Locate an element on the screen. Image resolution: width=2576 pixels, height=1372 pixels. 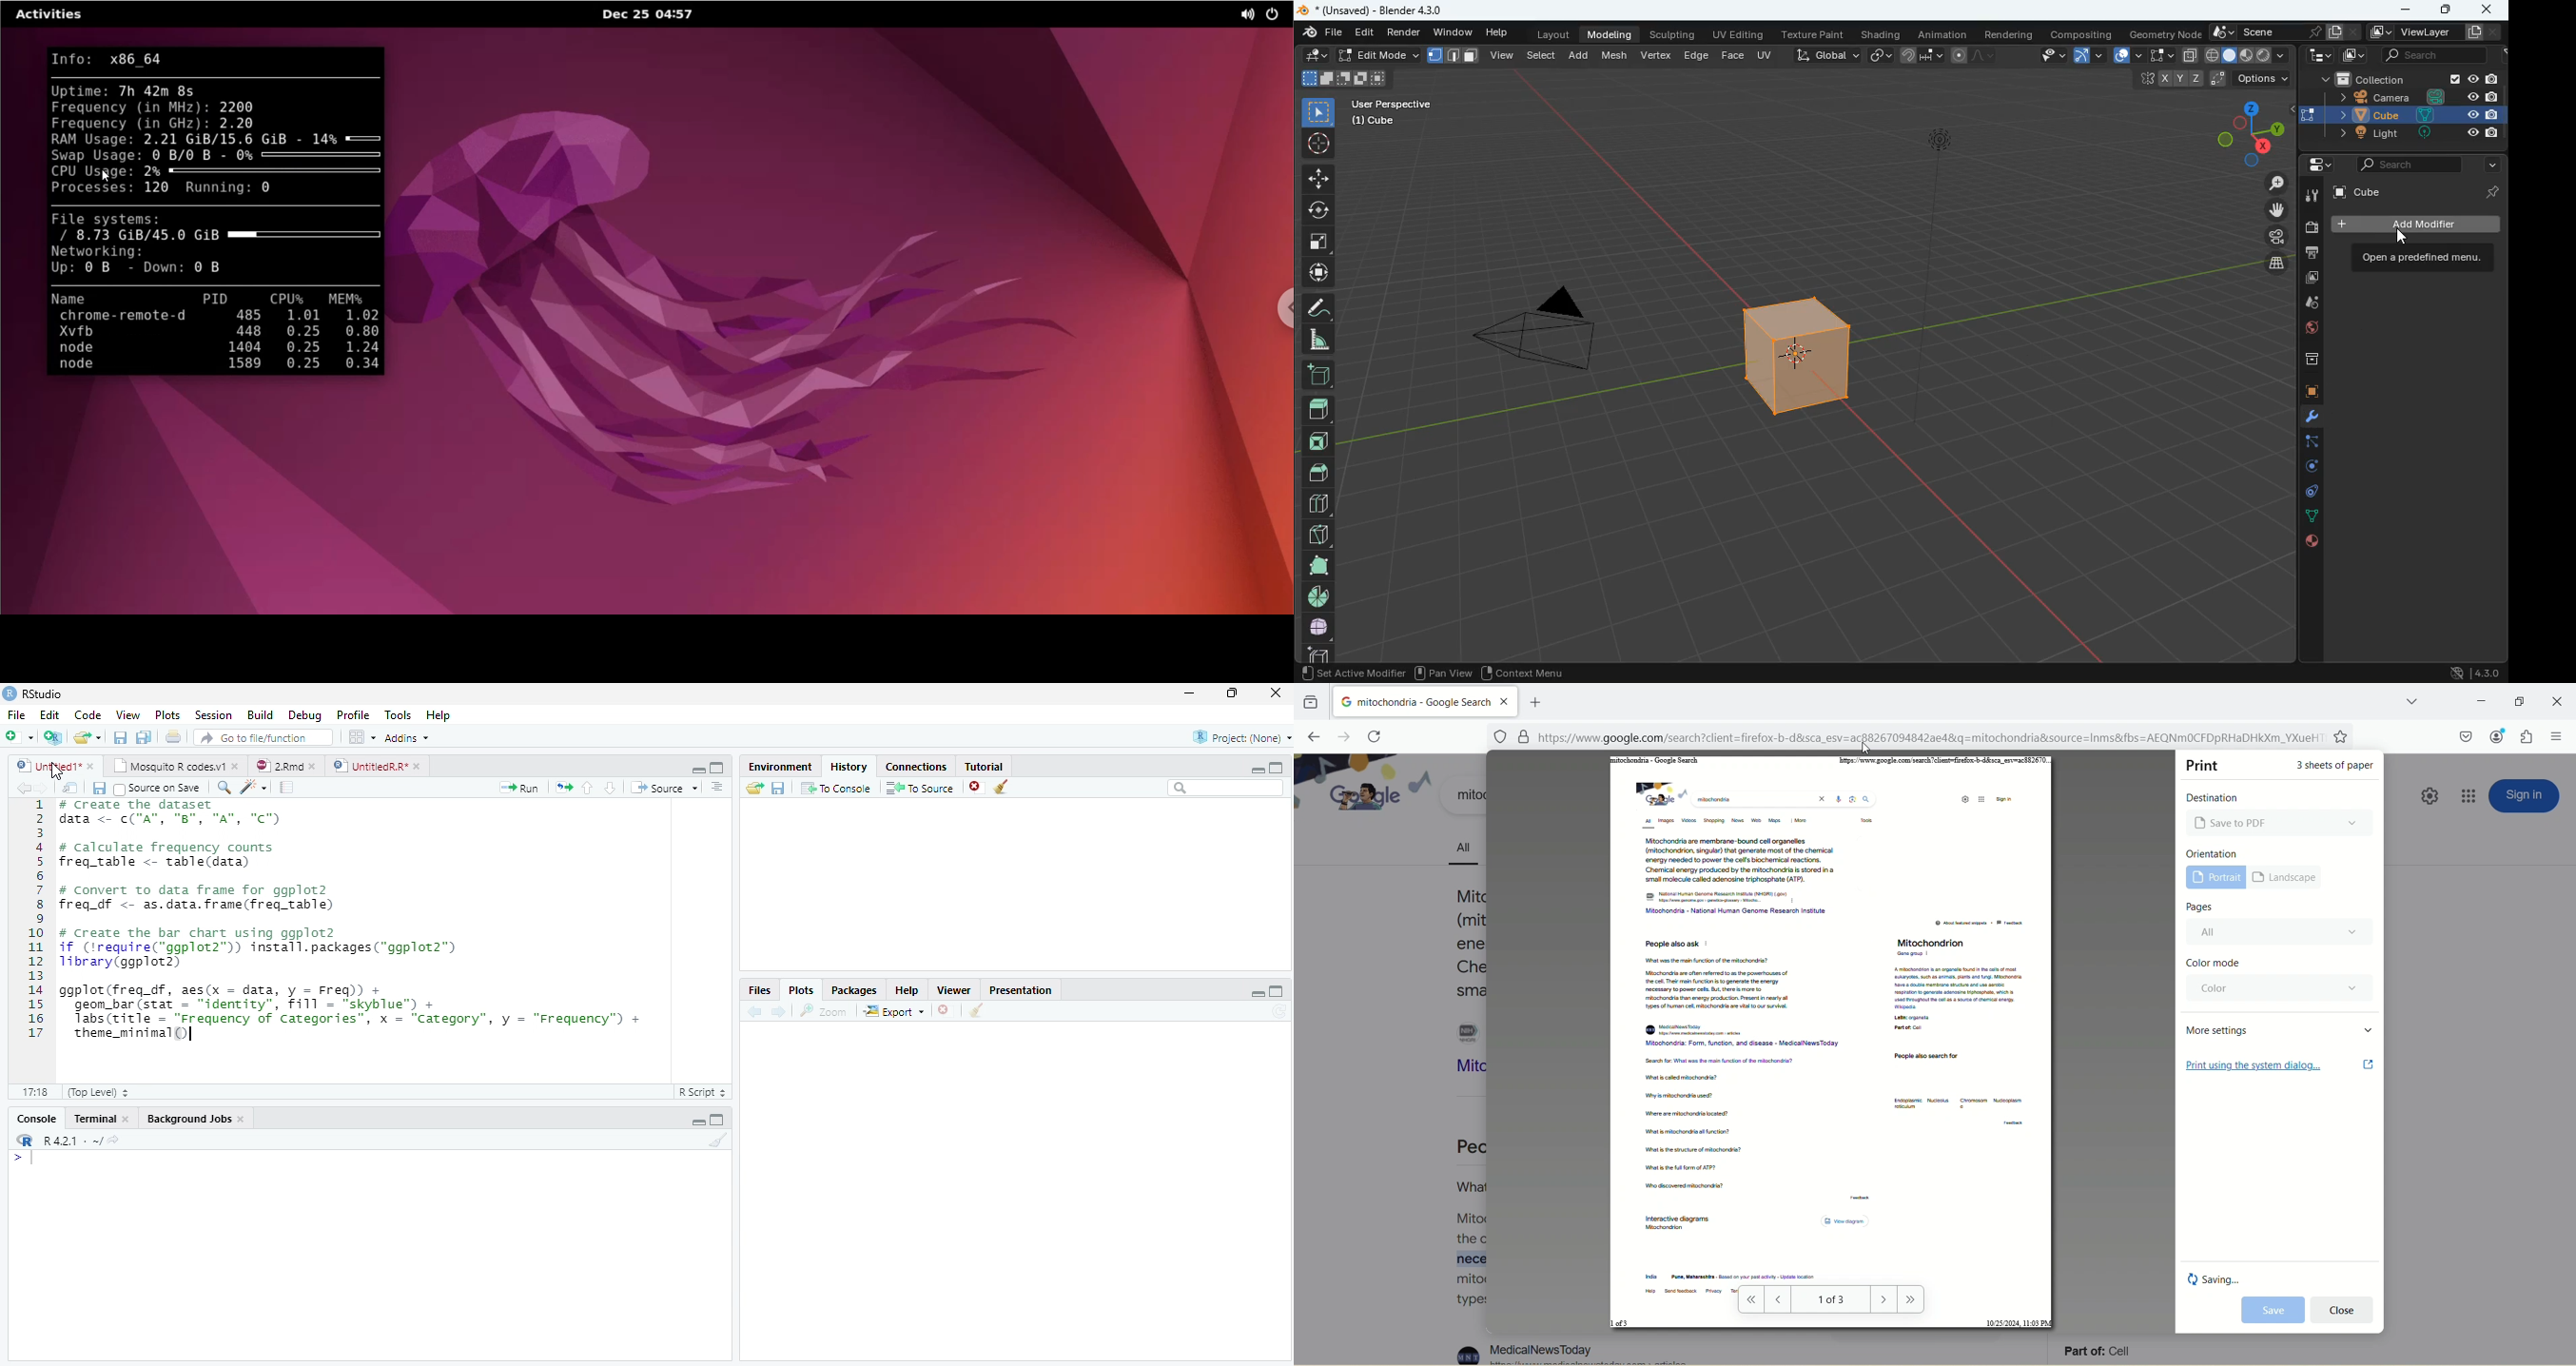
orientation is located at coordinates (2215, 853).